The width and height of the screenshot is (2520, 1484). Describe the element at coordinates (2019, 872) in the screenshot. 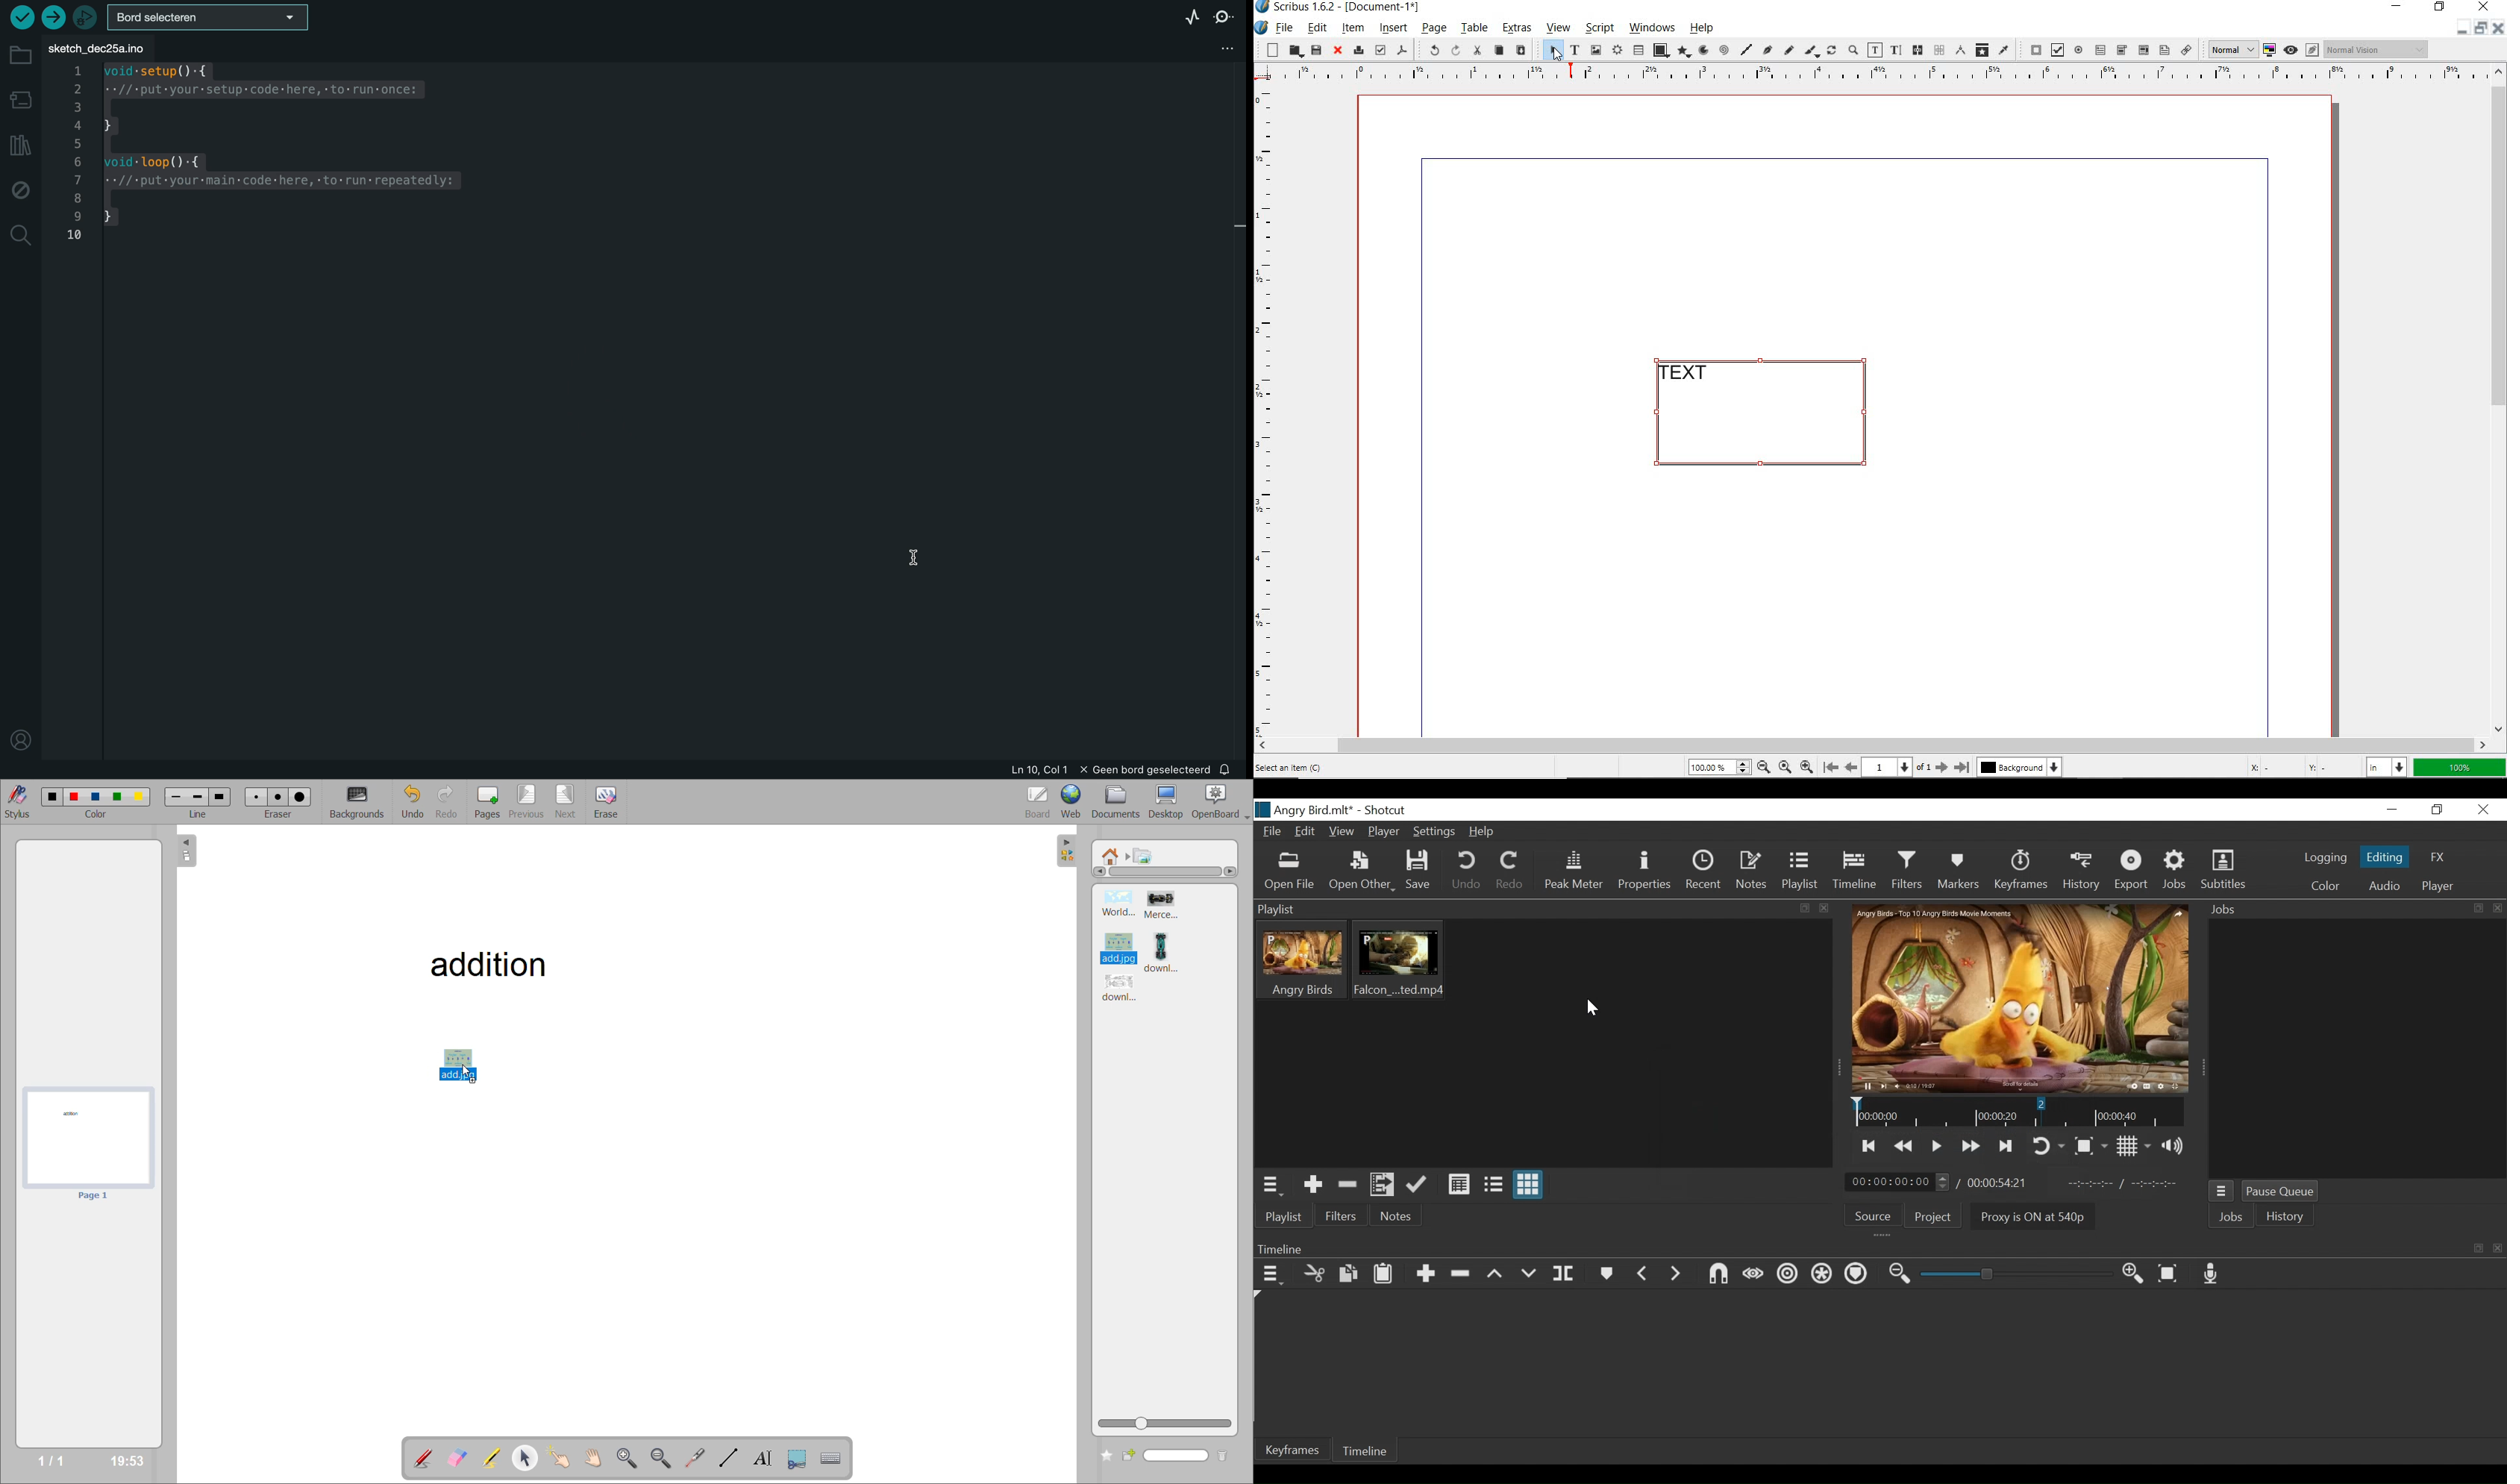

I see `Keyframes` at that location.